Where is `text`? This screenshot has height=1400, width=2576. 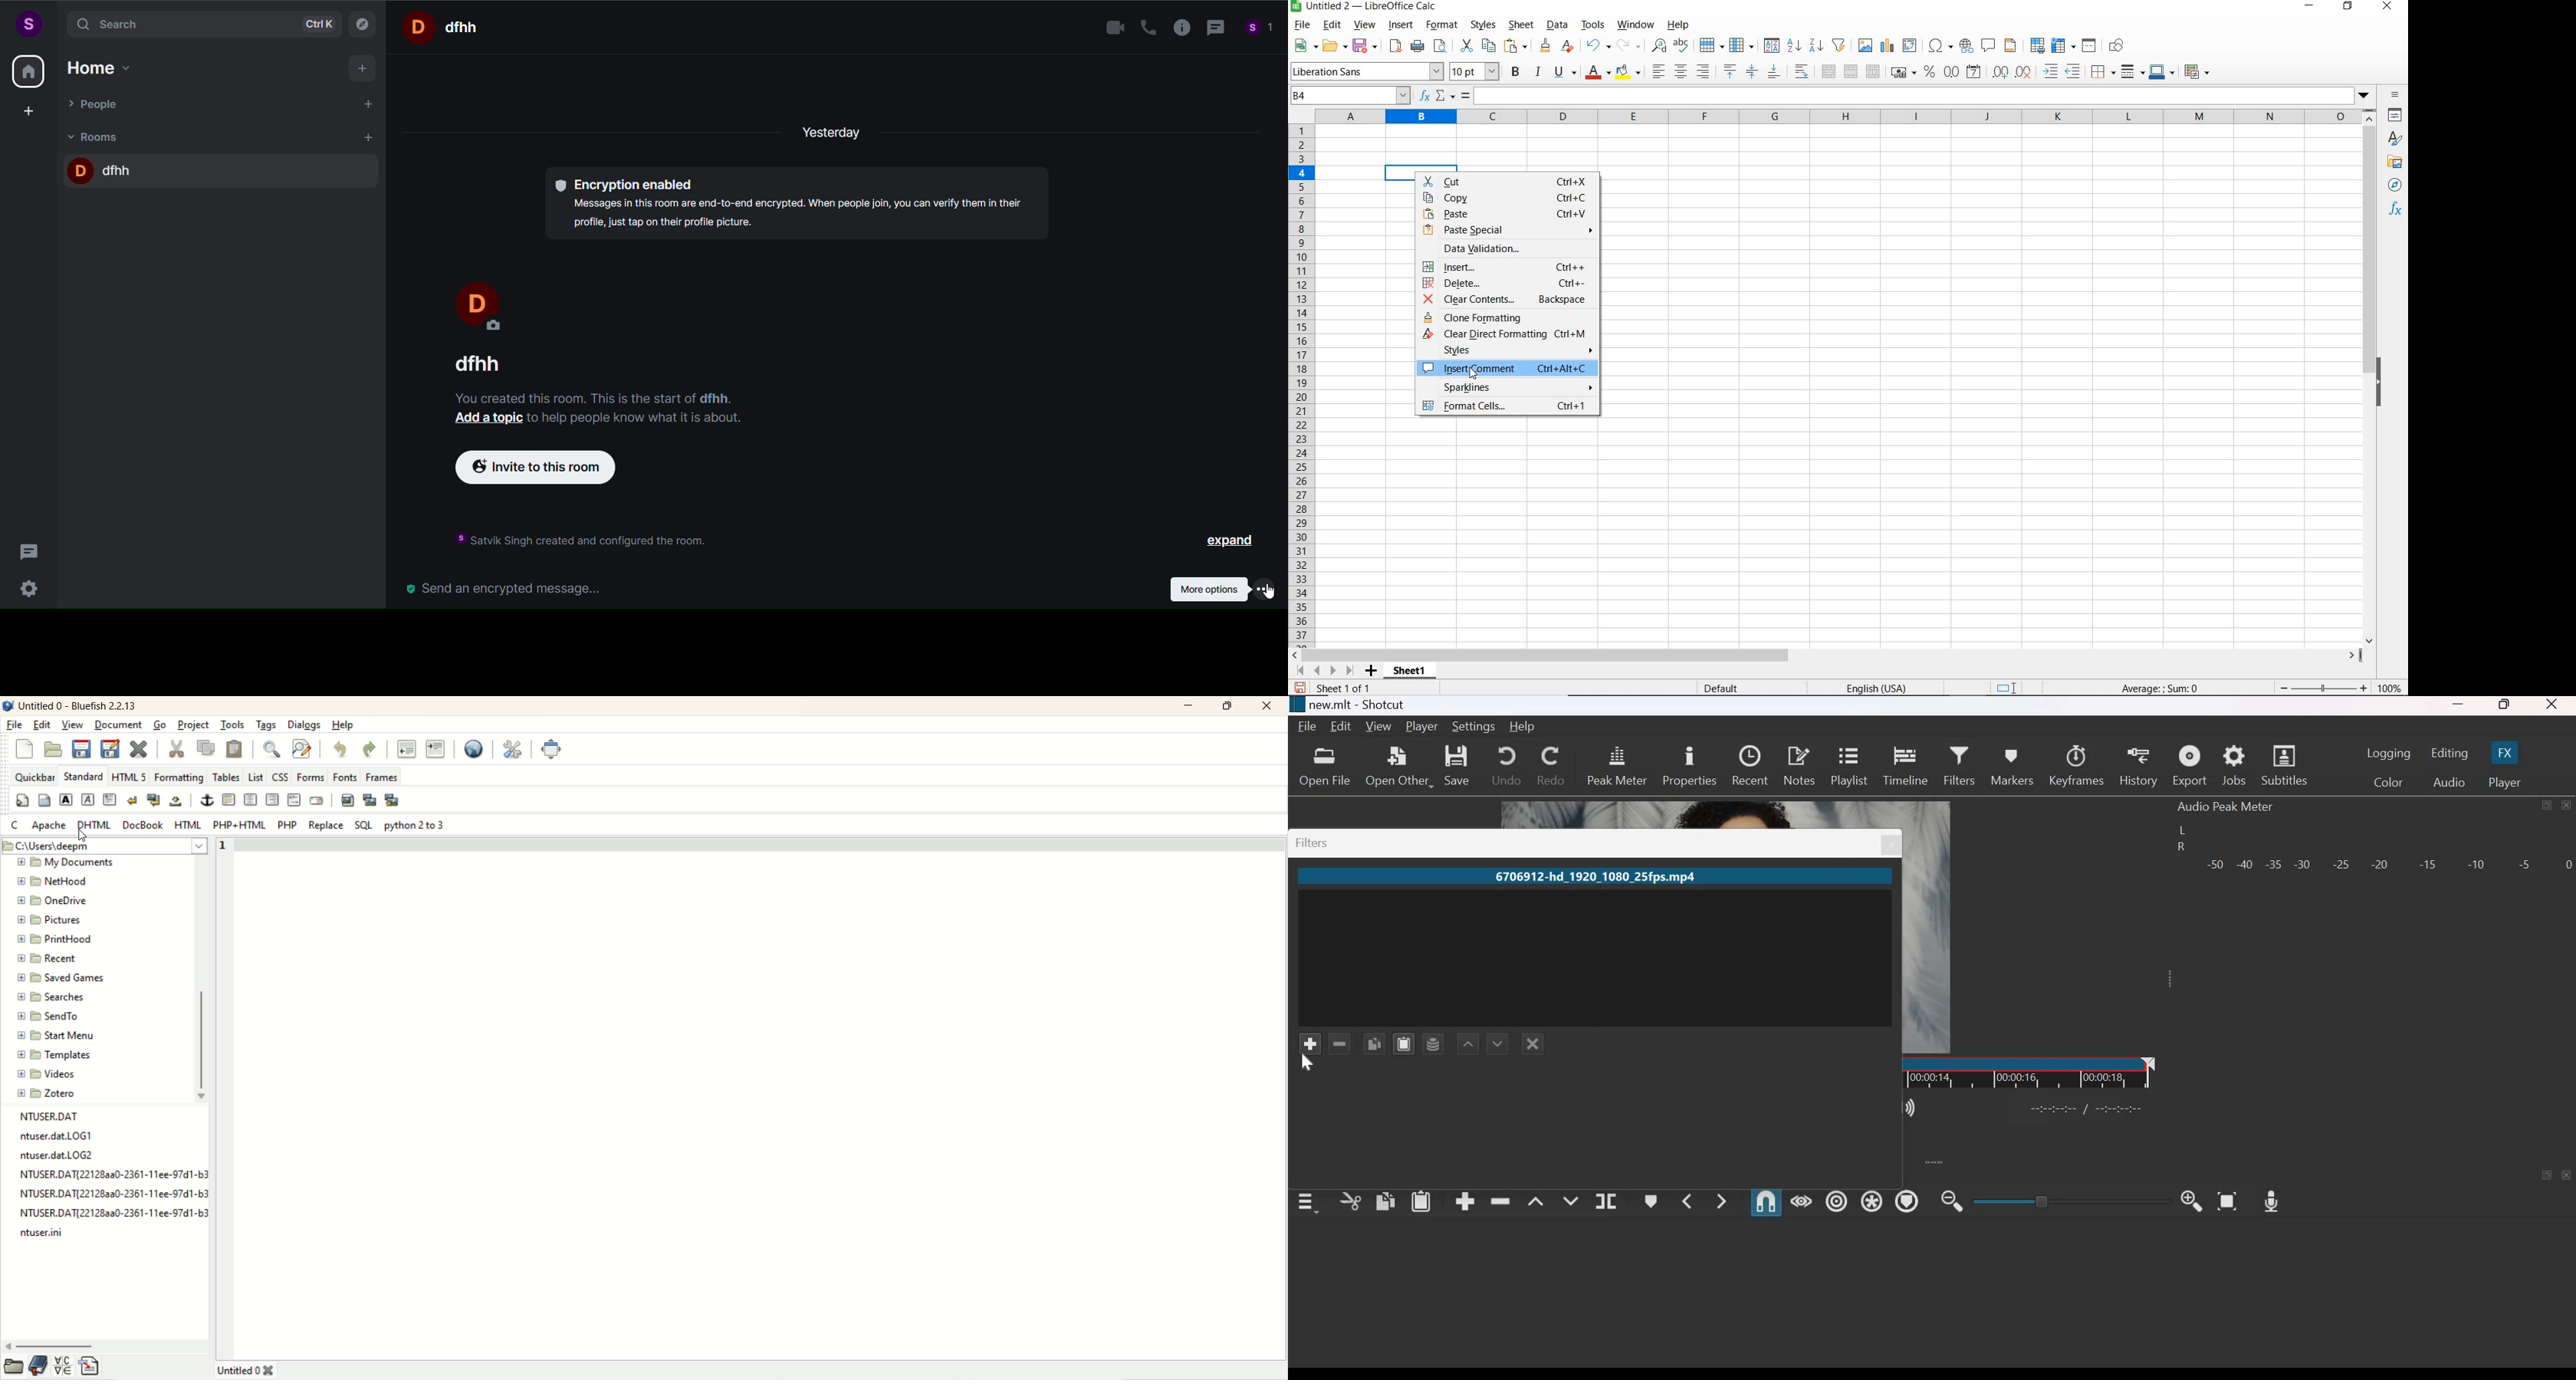 text is located at coordinates (636, 419).